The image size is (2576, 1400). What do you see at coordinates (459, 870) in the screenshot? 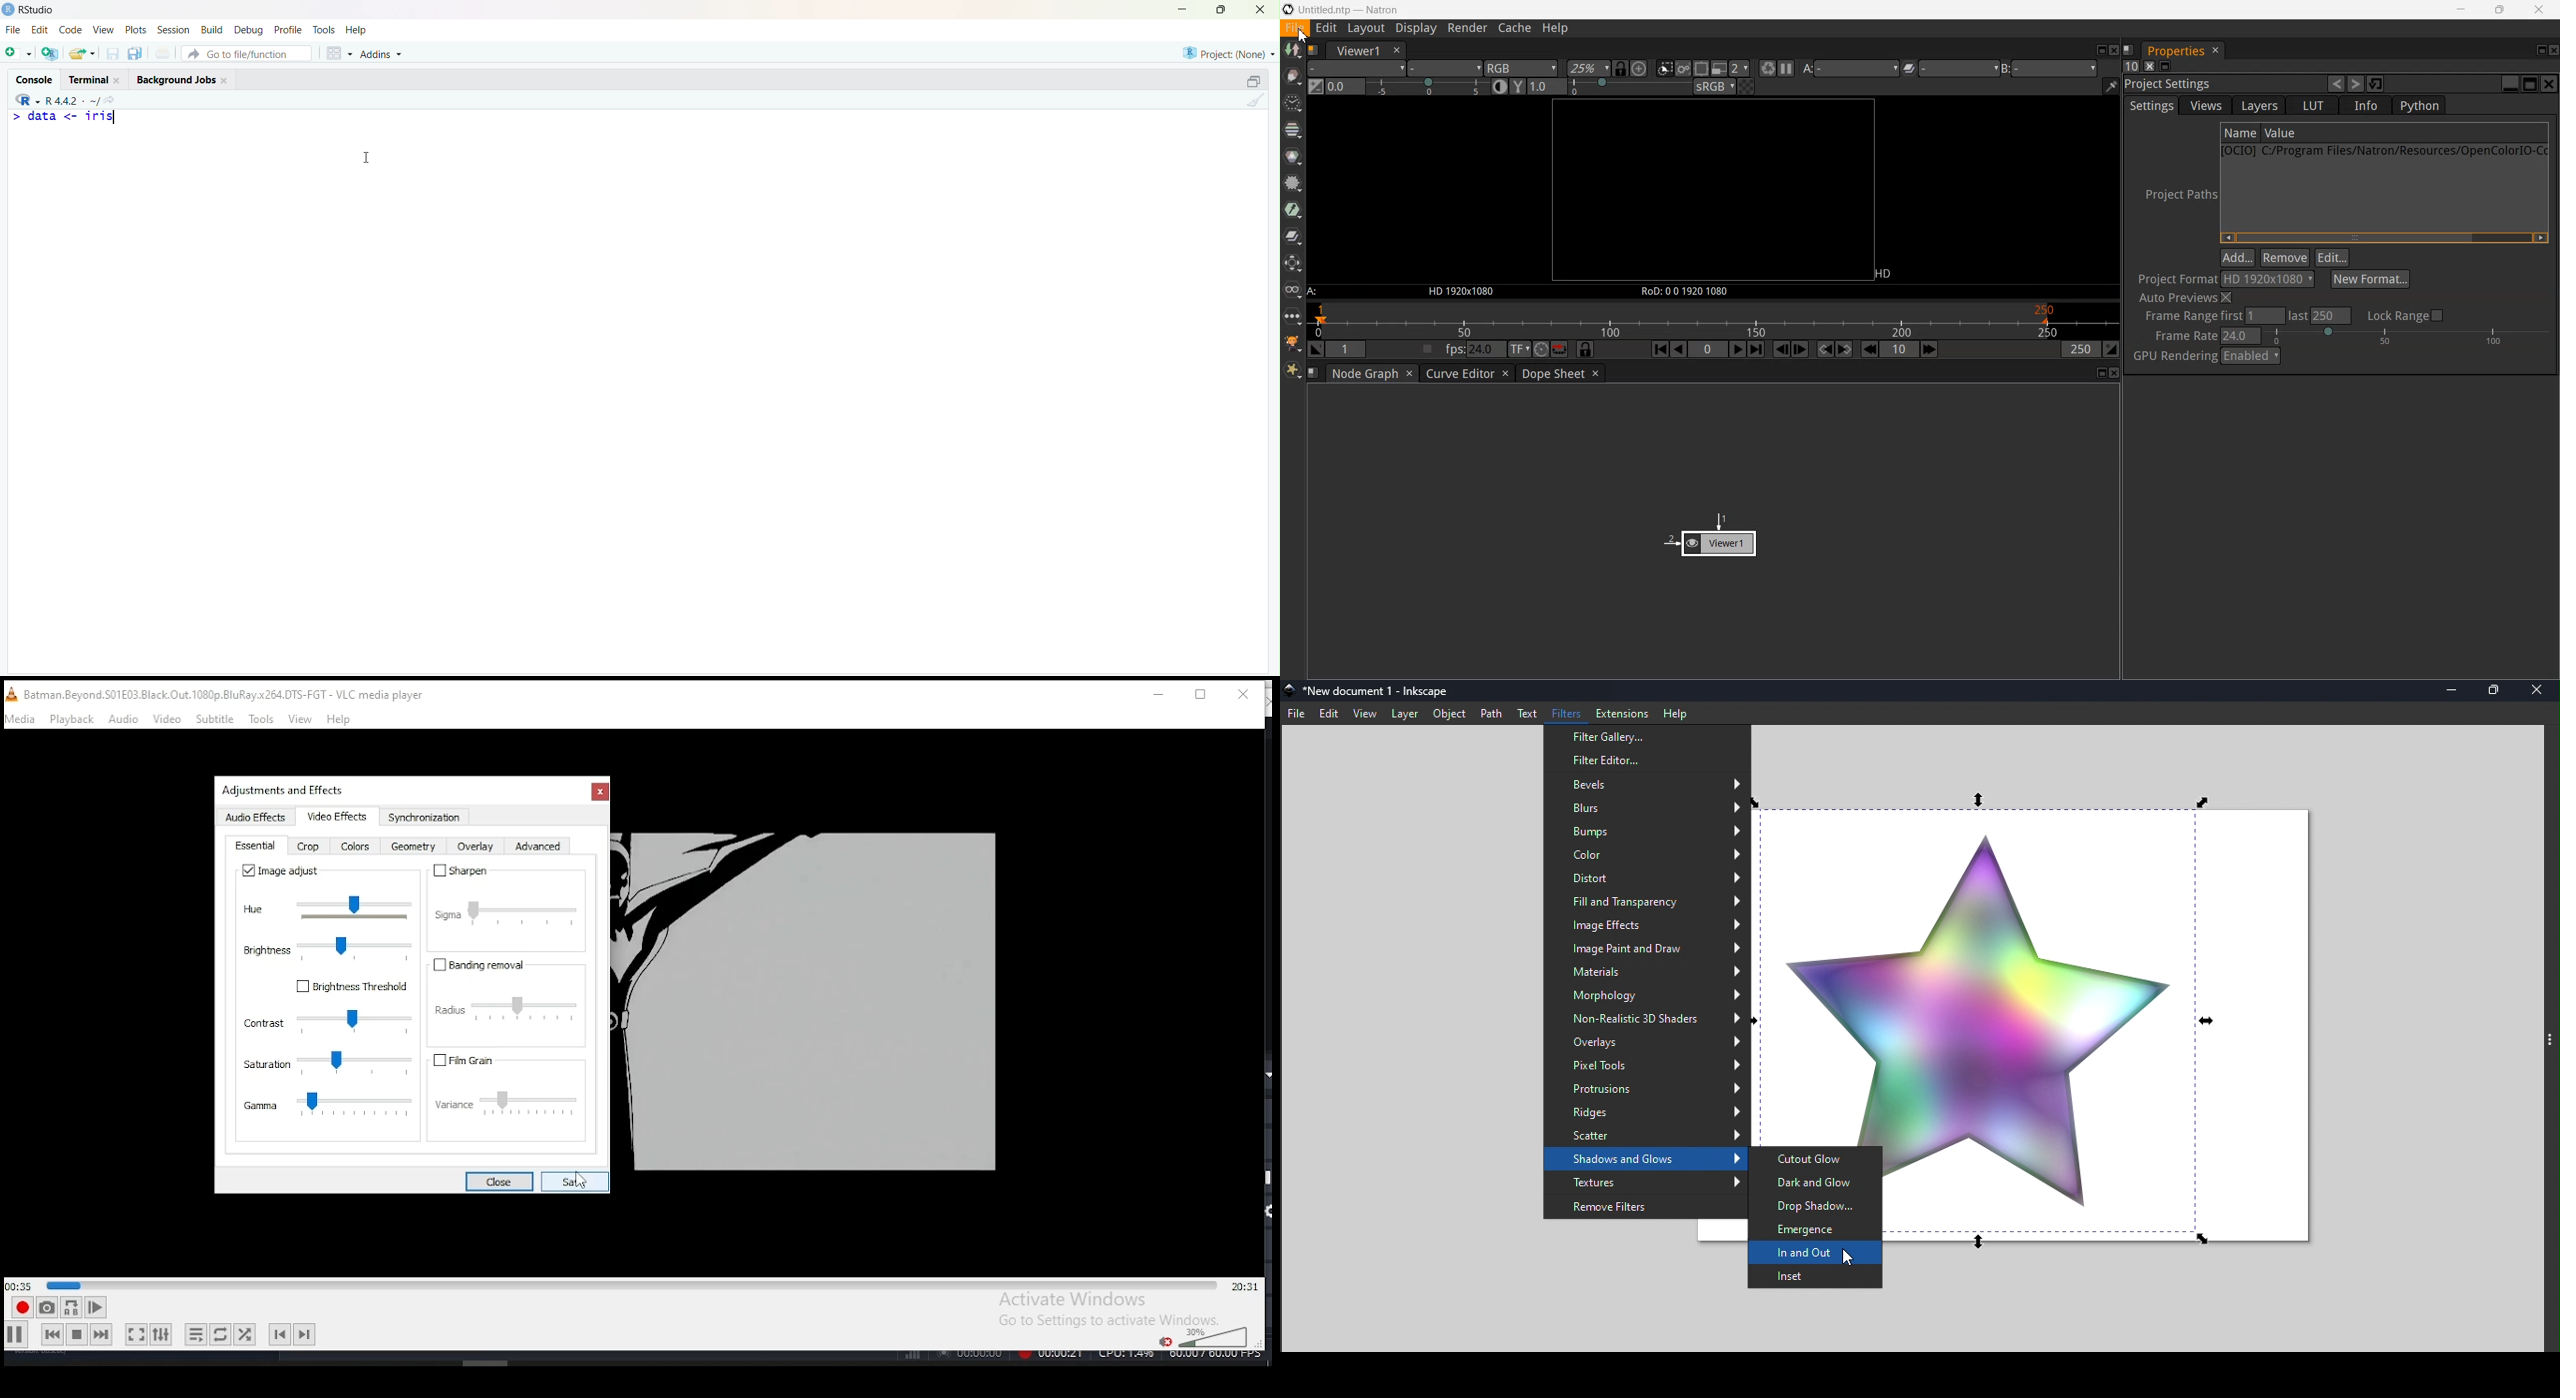
I see `sharpen on/off` at bounding box center [459, 870].